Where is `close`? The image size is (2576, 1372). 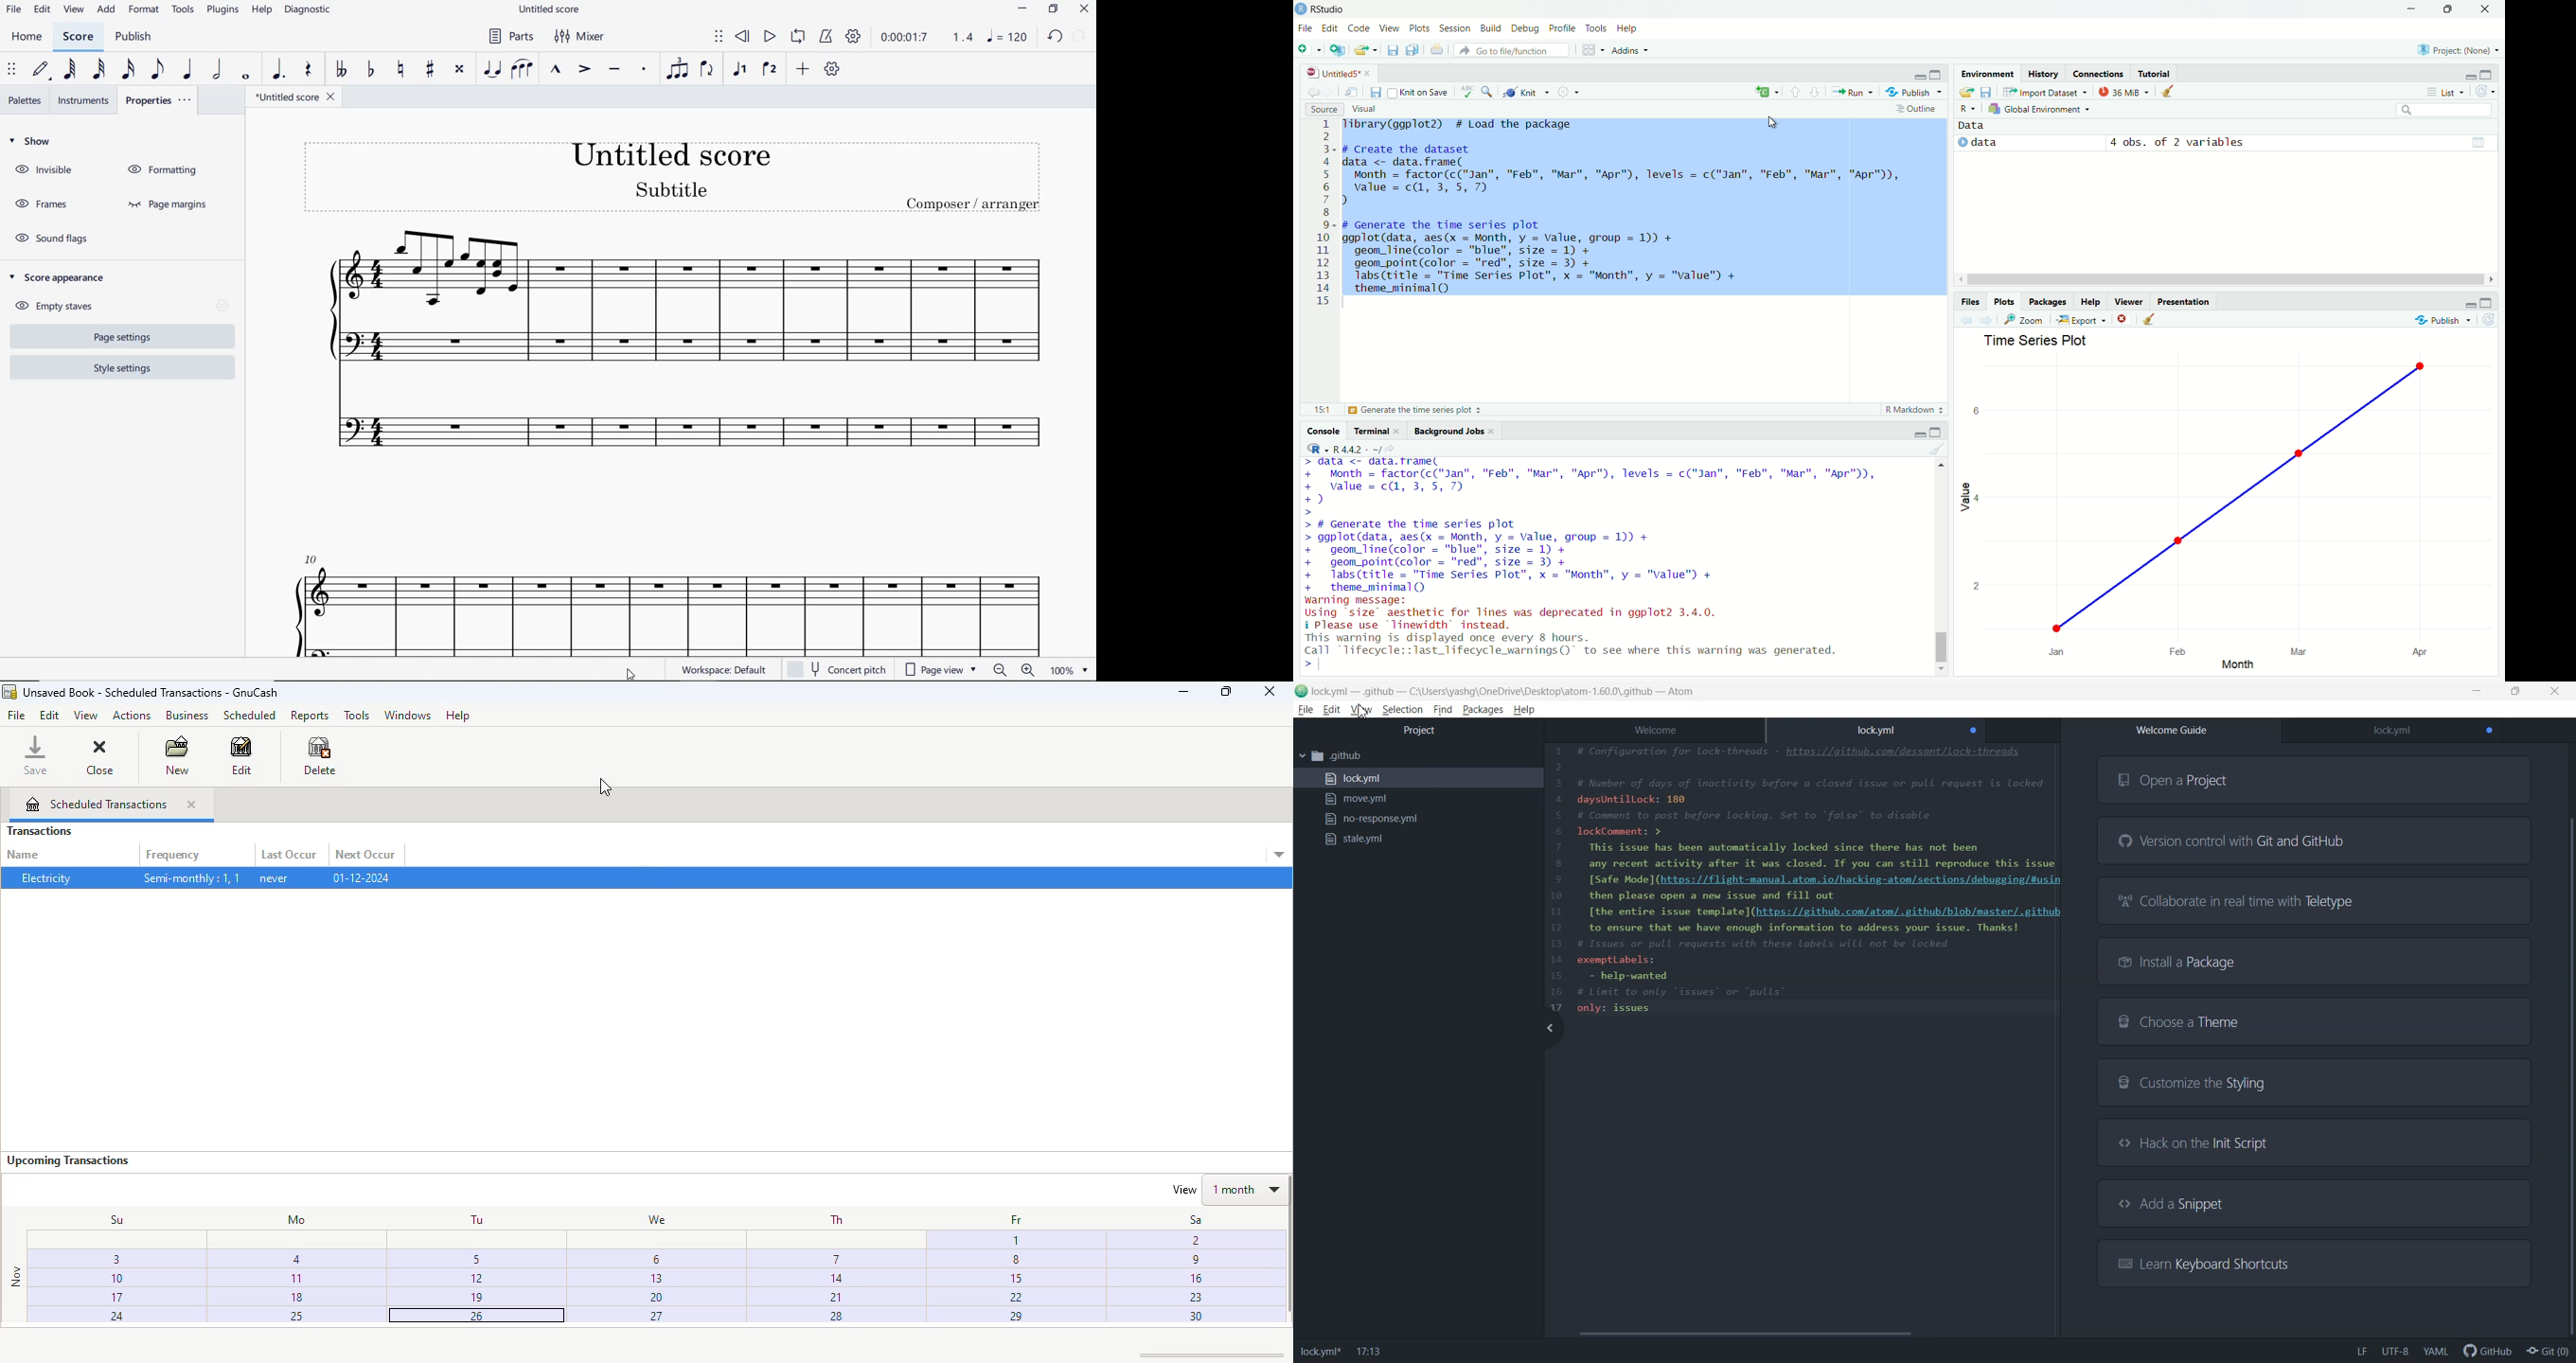 close is located at coordinates (99, 754).